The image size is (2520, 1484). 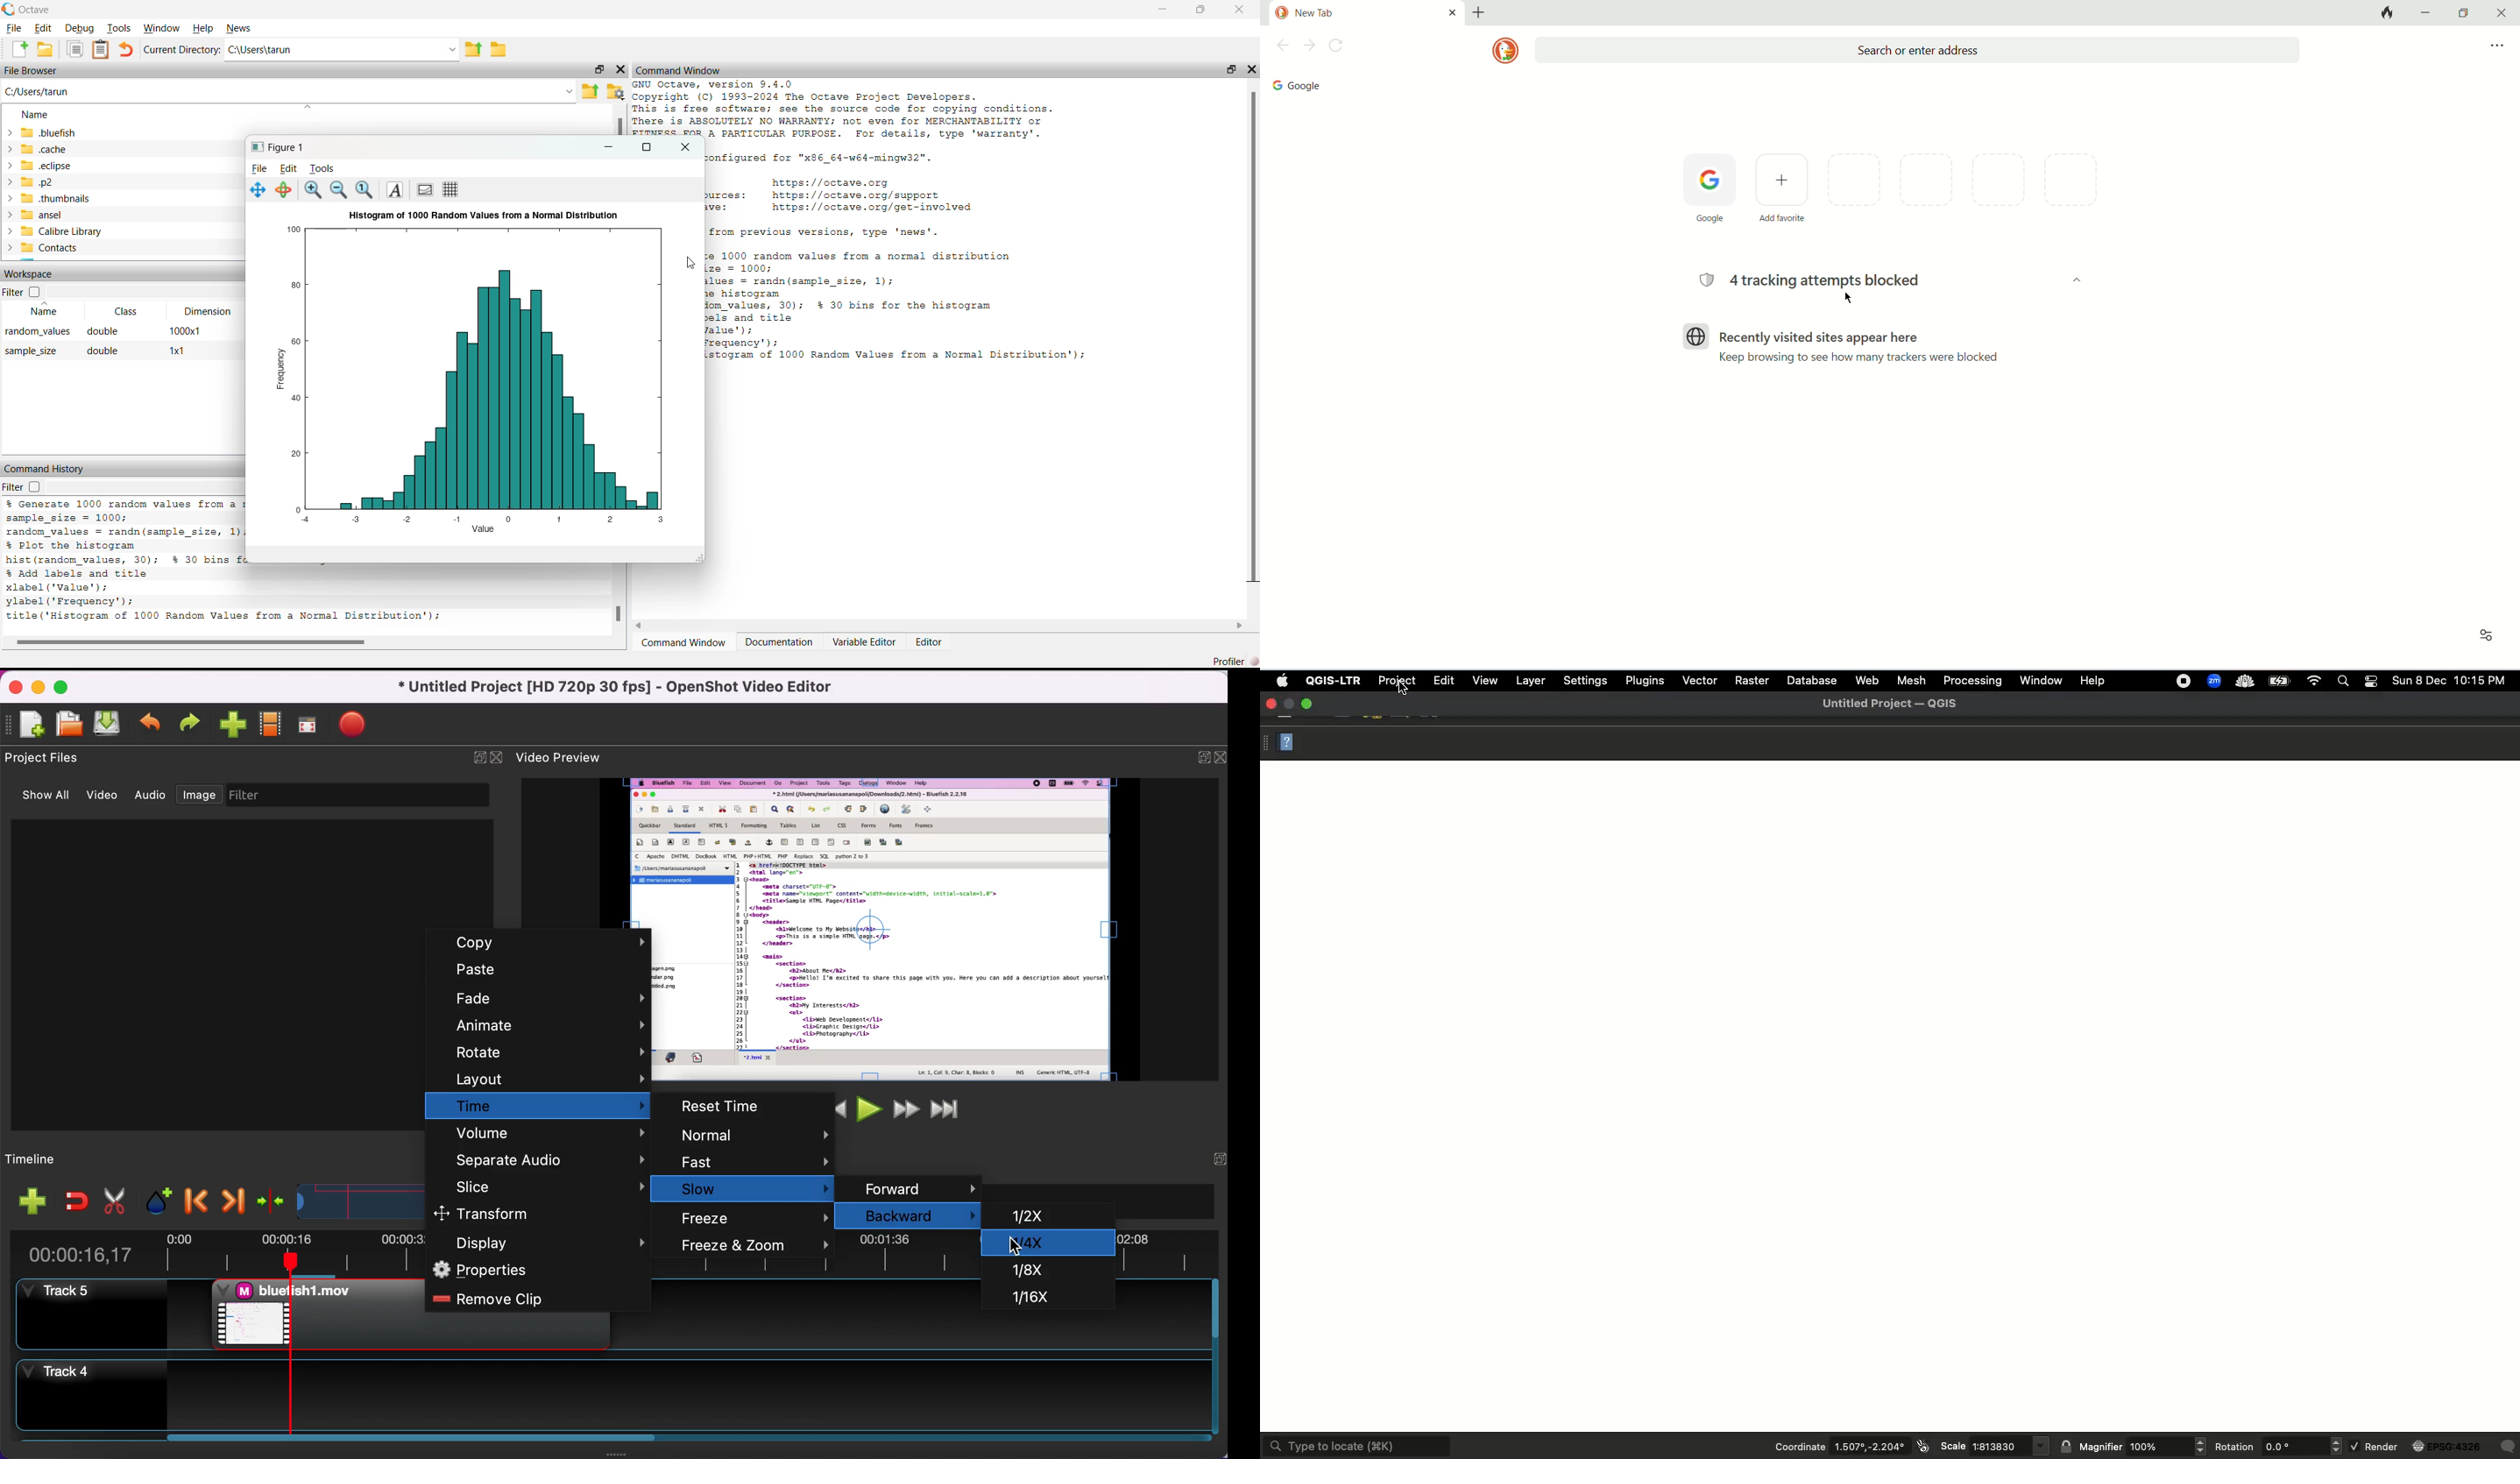 What do you see at coordinates (45, 49) in the screenshot?
I see `New folder` at bounding box center [45, 49].